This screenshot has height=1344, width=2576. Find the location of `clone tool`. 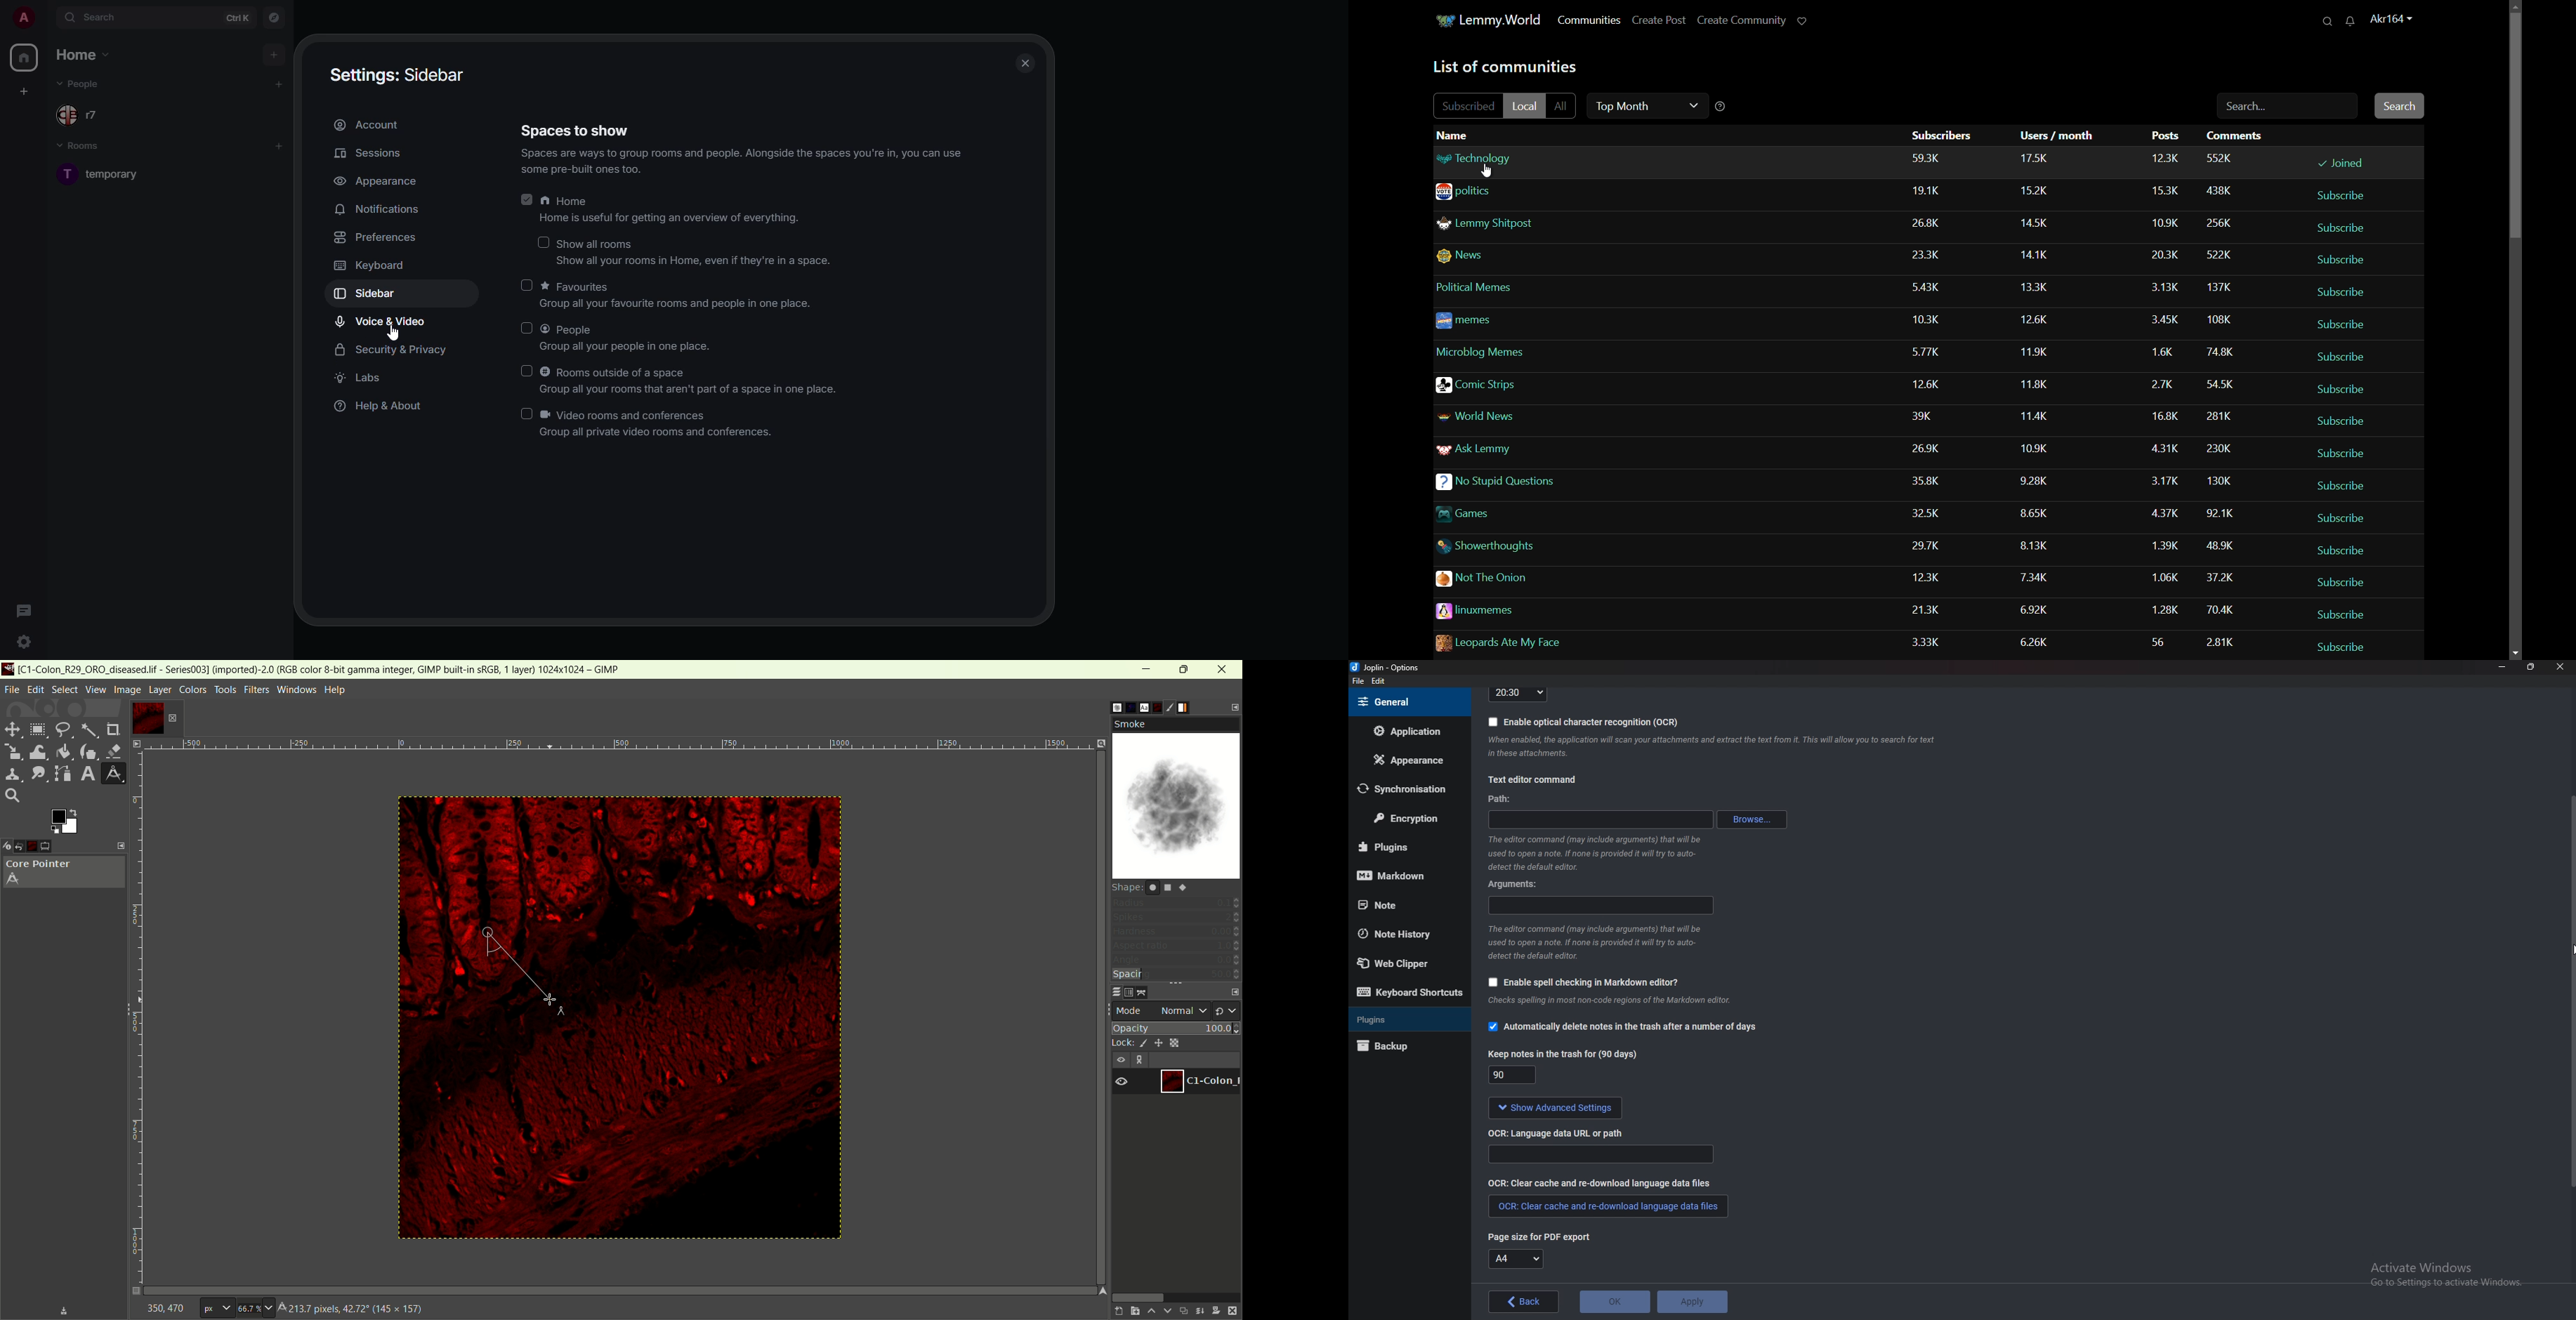

clone tool is located at coordinates (11, 774).